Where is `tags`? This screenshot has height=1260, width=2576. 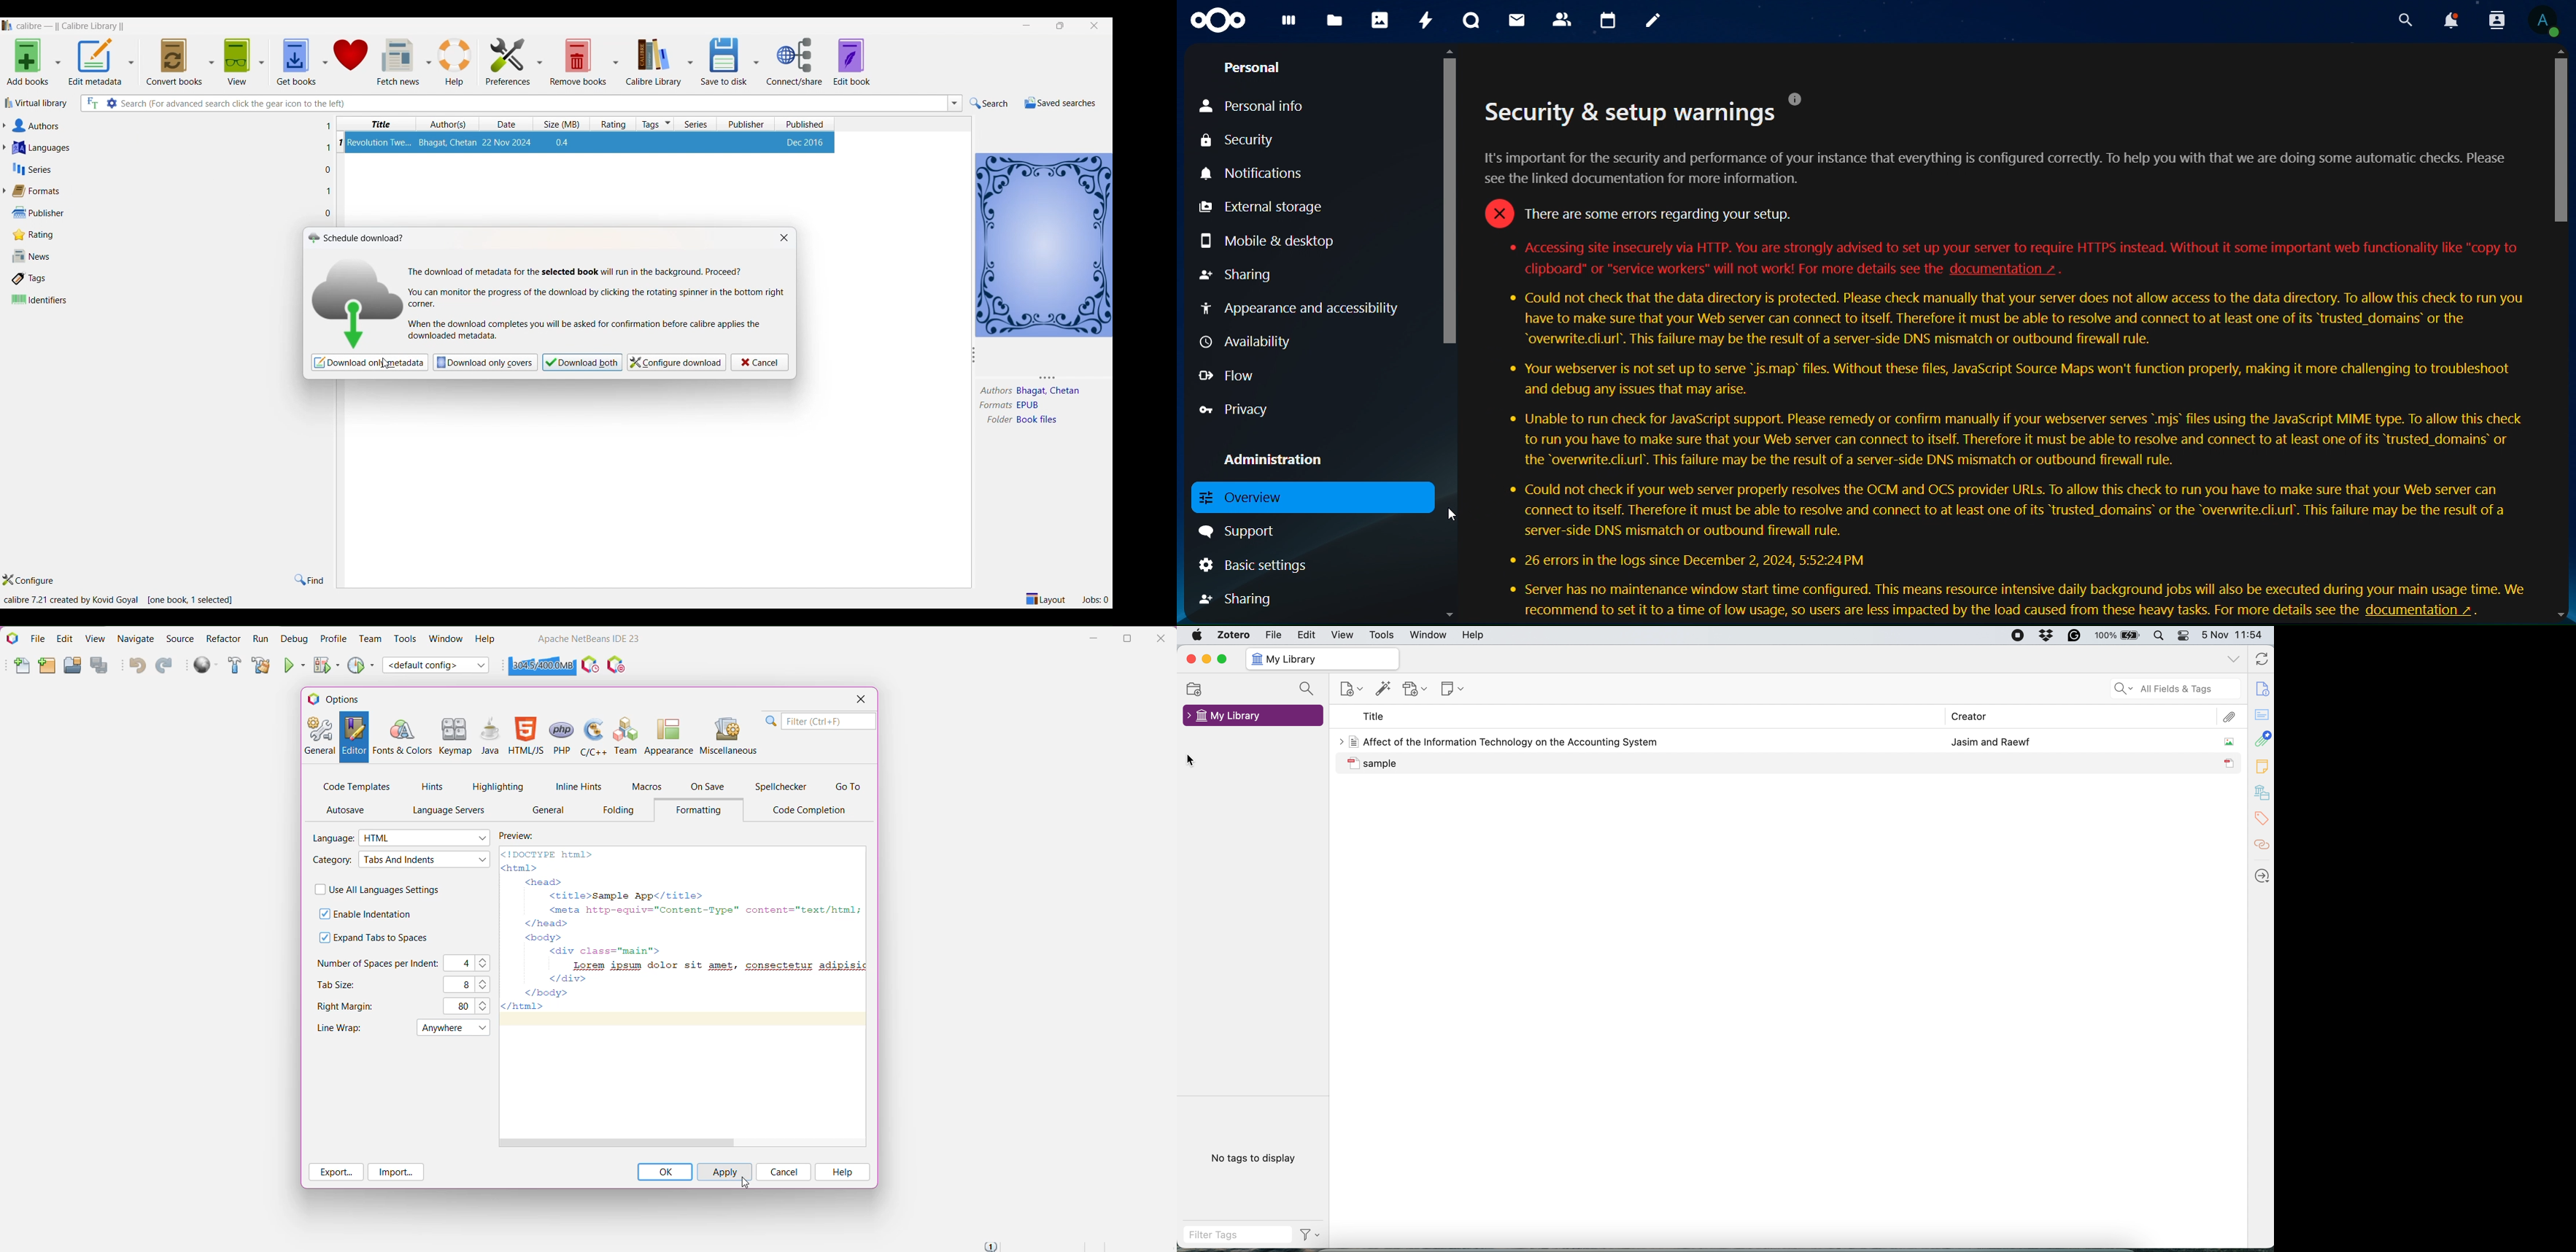
tags is located at coordinates (2260, 820).